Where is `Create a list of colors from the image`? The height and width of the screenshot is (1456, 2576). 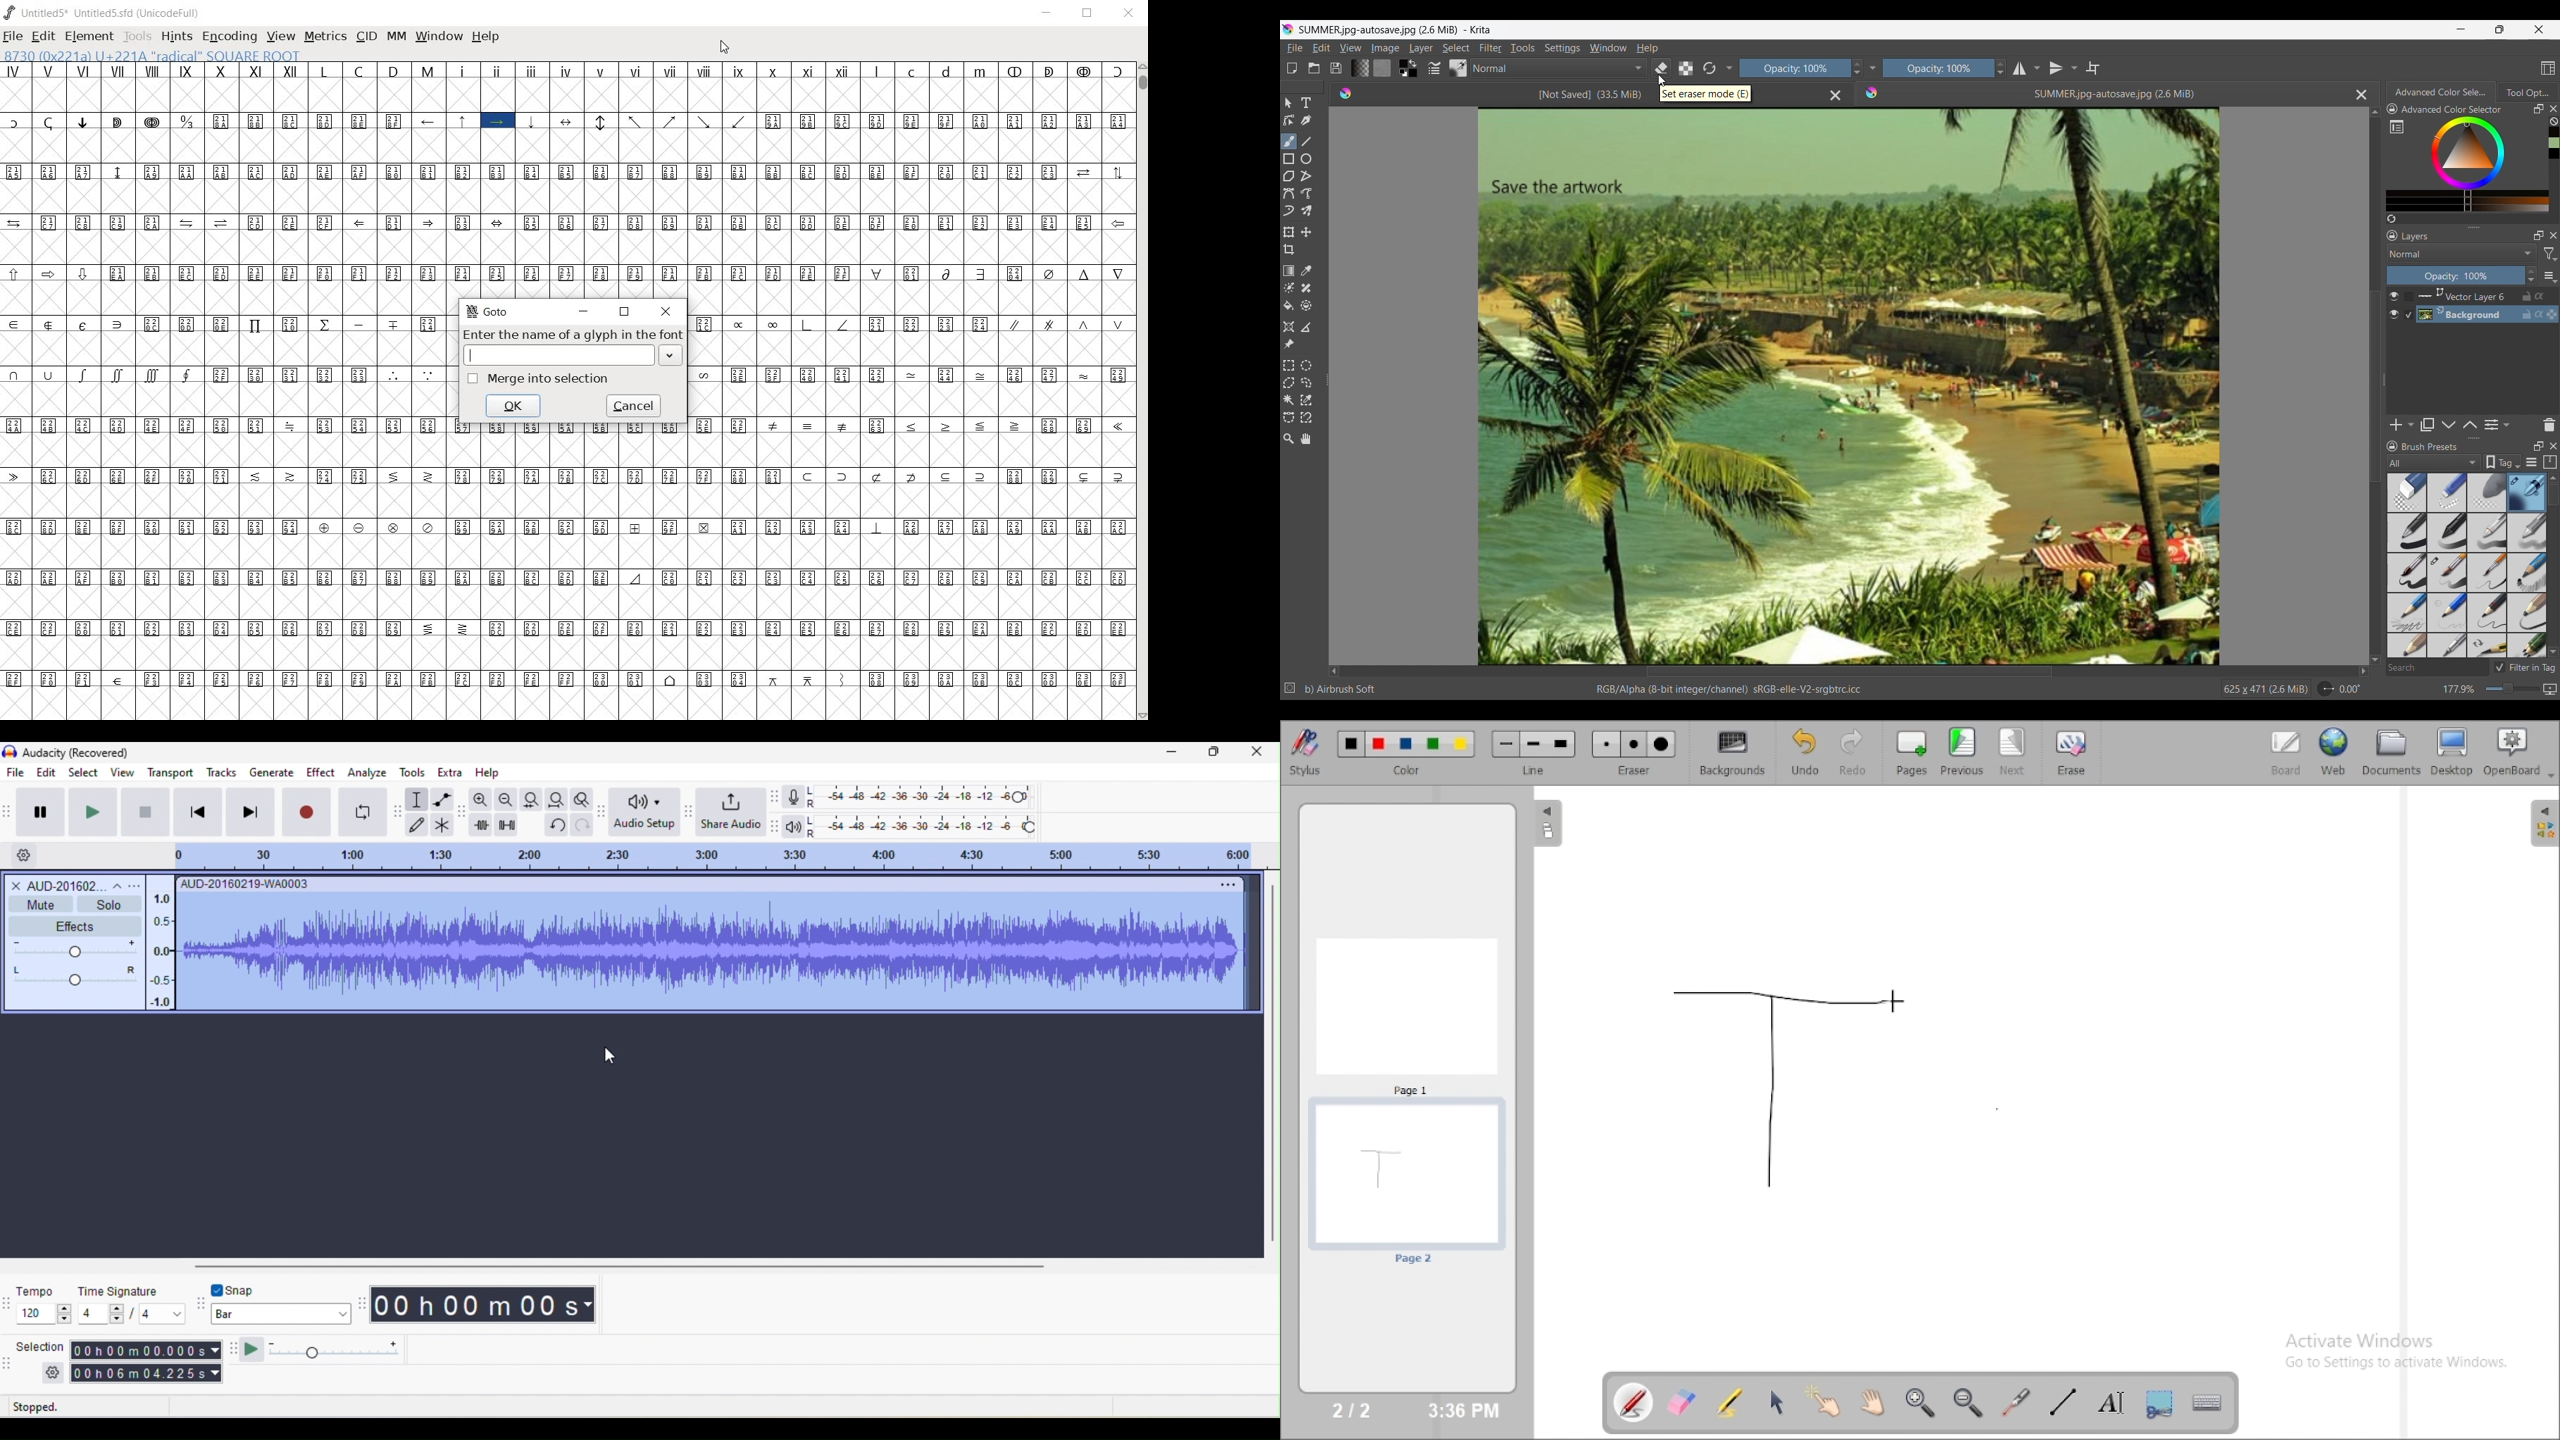
Create a list of colors from the image is located at coordinates (2391, 219).